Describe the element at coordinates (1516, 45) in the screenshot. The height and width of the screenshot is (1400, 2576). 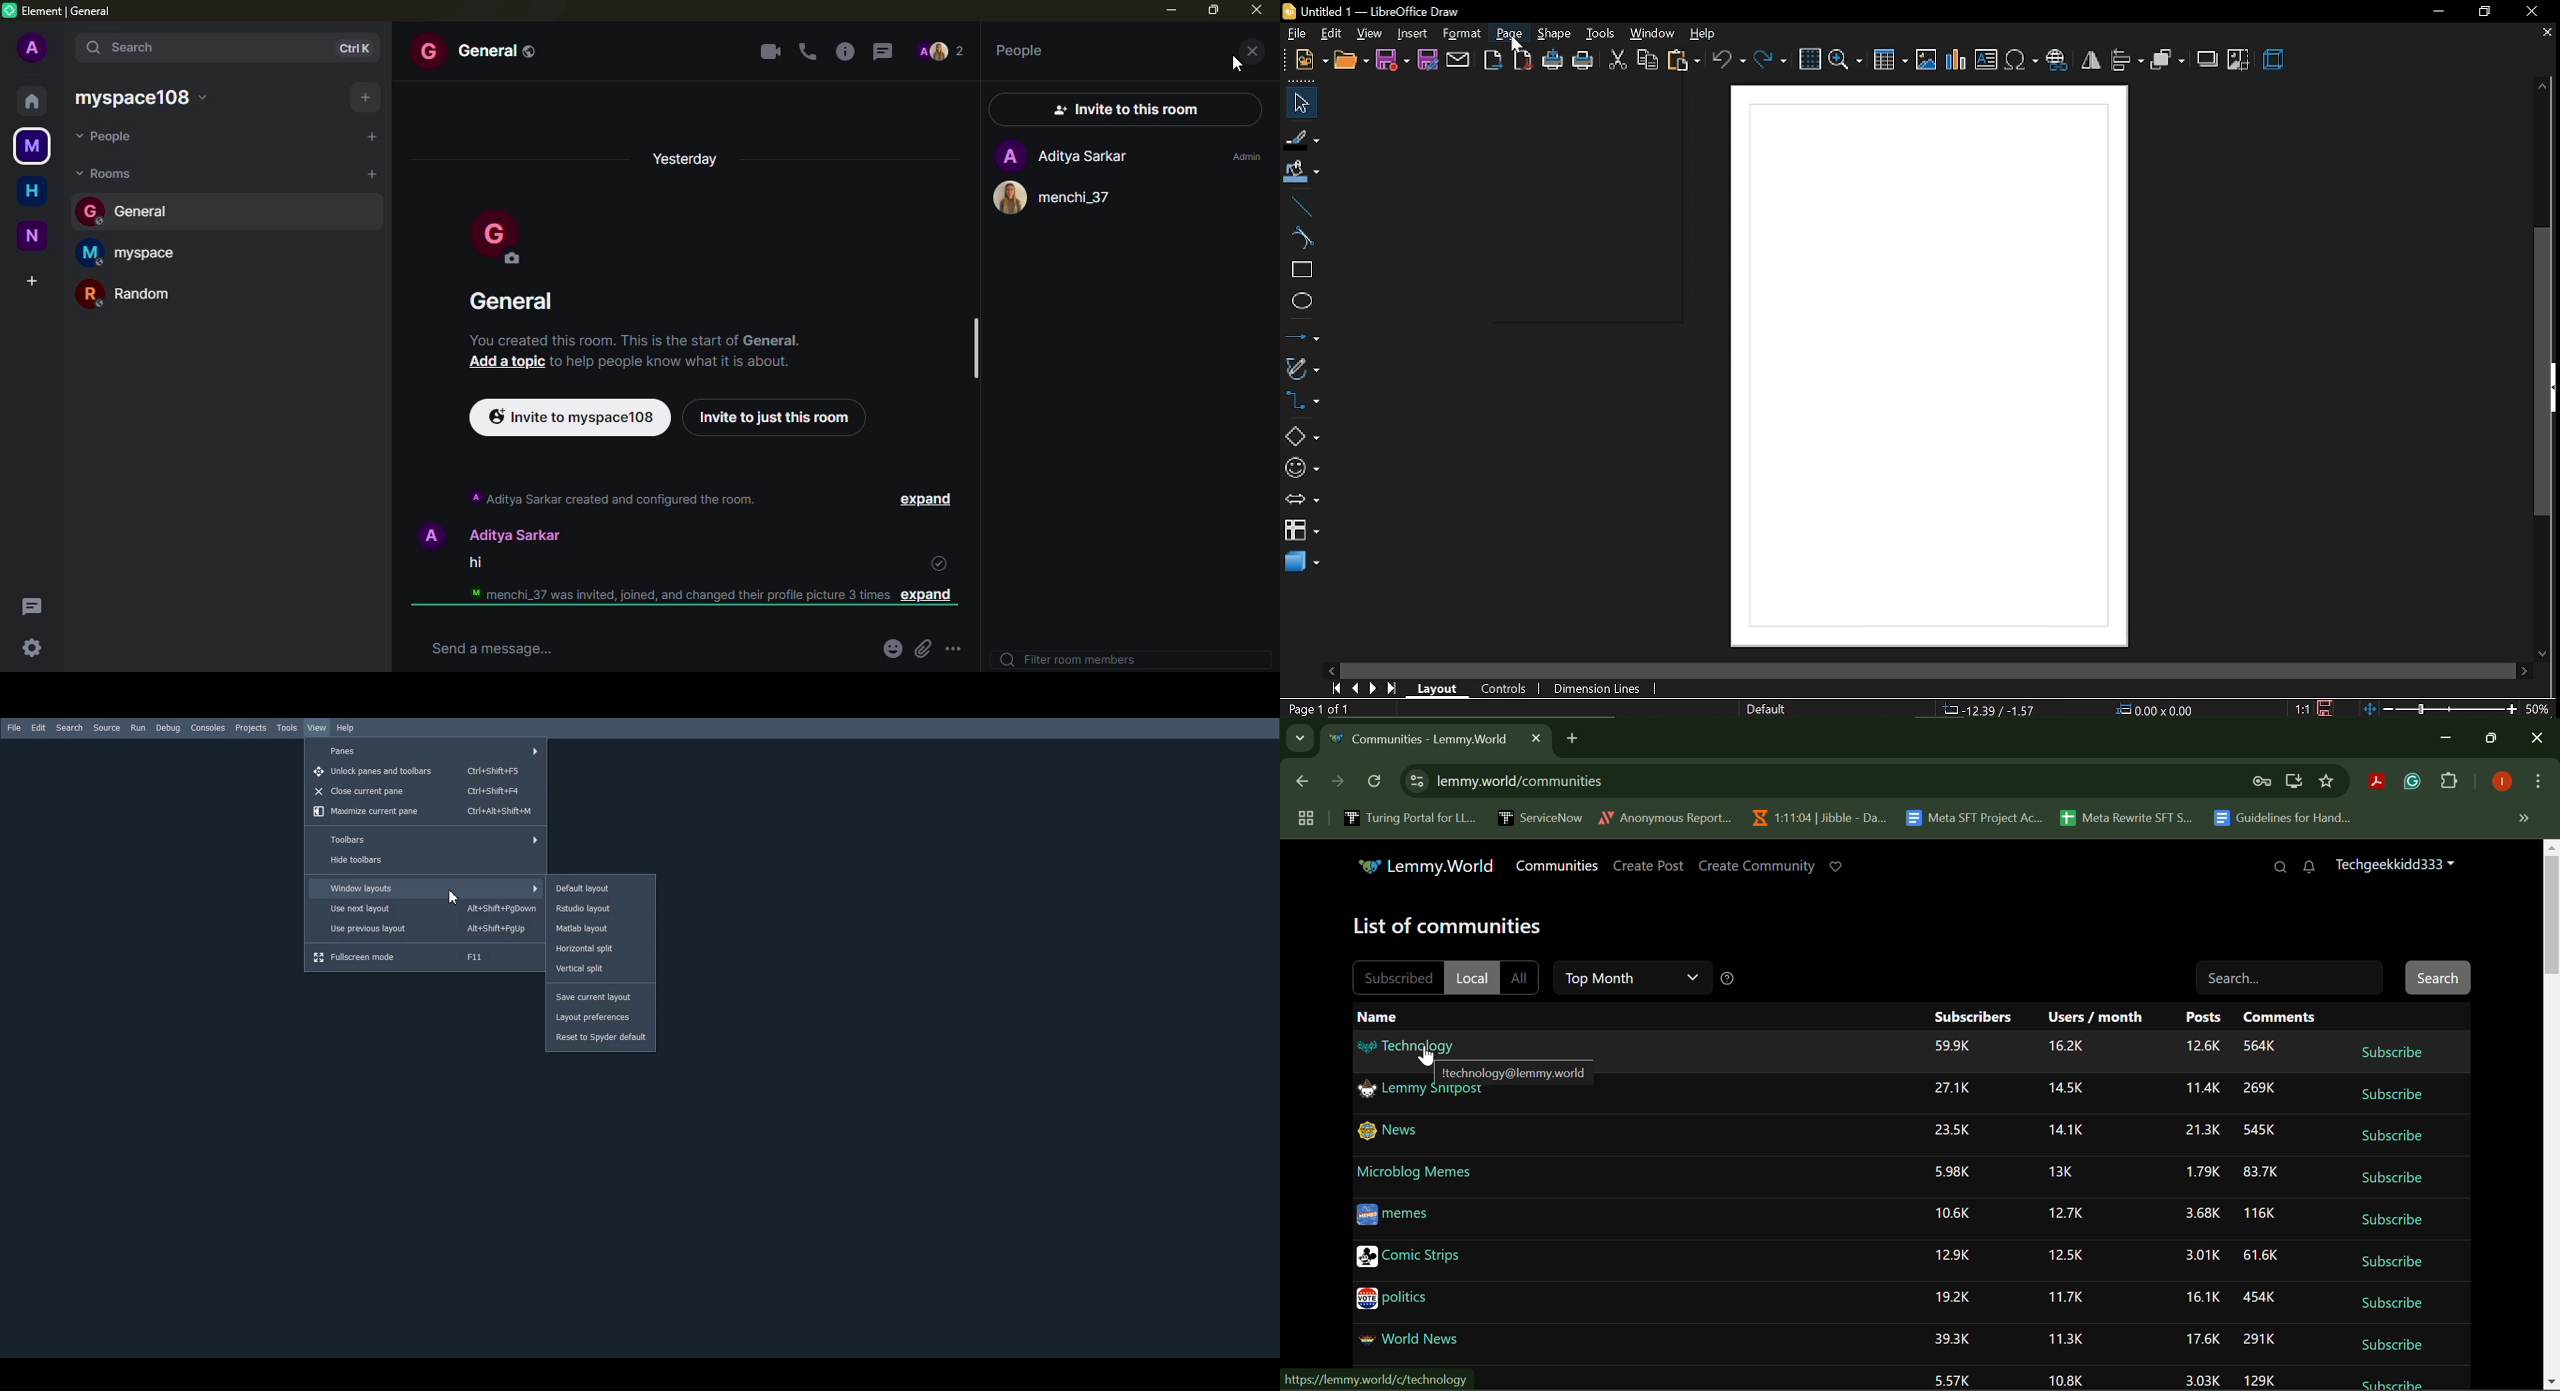
I see `cursor` at that location.